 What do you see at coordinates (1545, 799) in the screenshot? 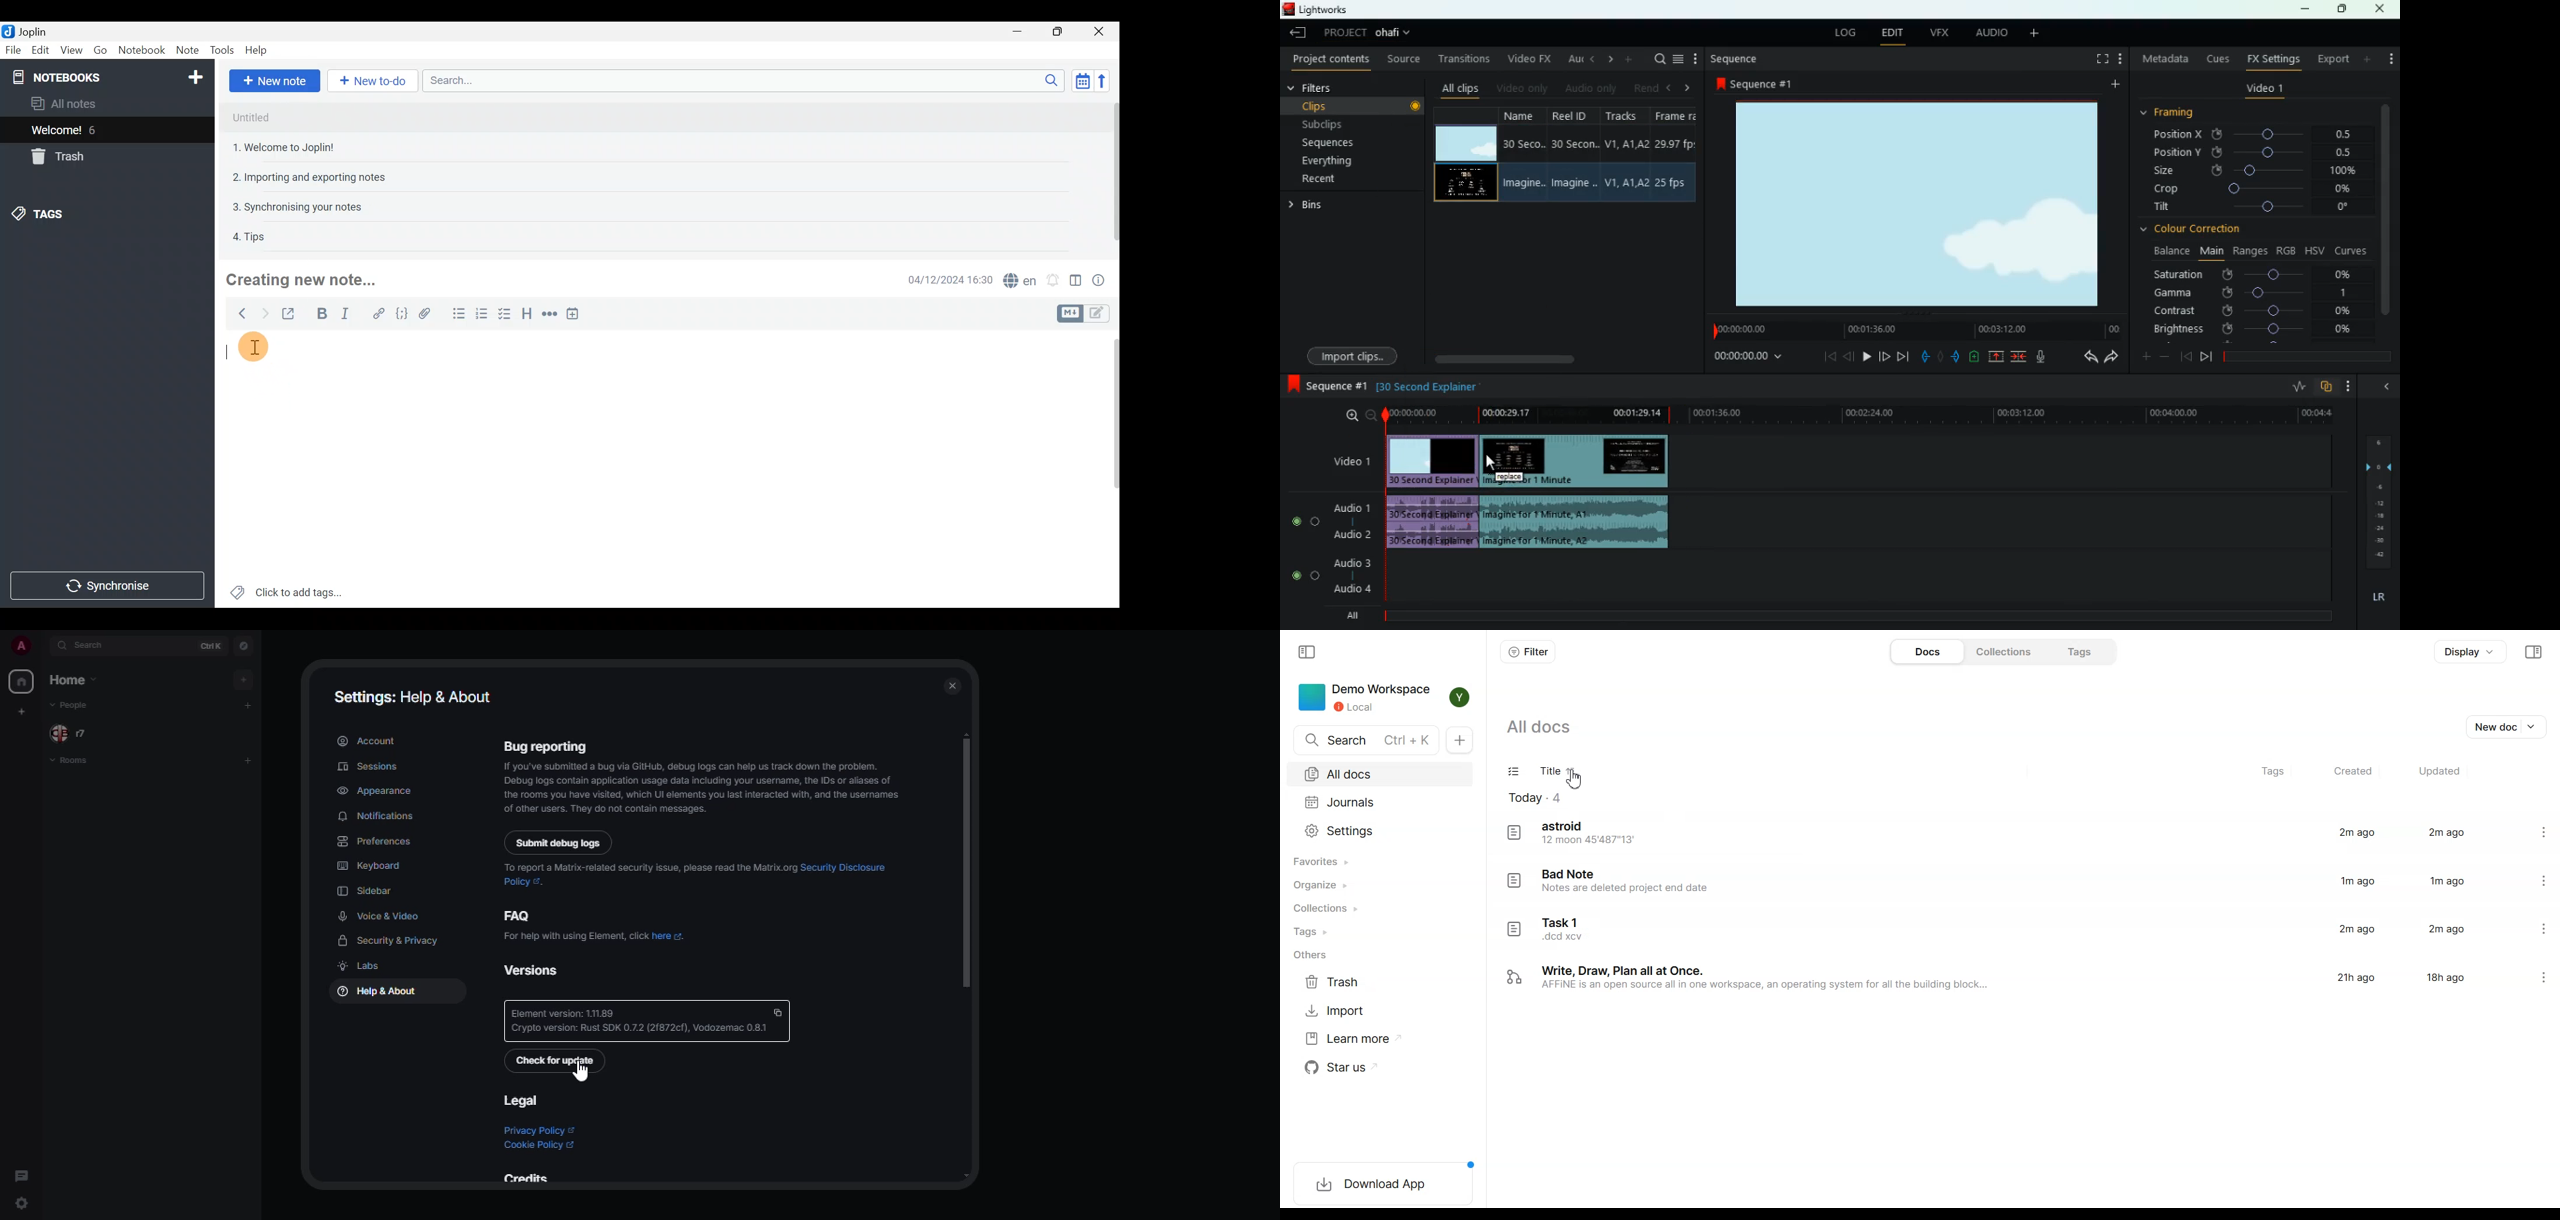
I see `Today` at bounding box center [1545, 799].